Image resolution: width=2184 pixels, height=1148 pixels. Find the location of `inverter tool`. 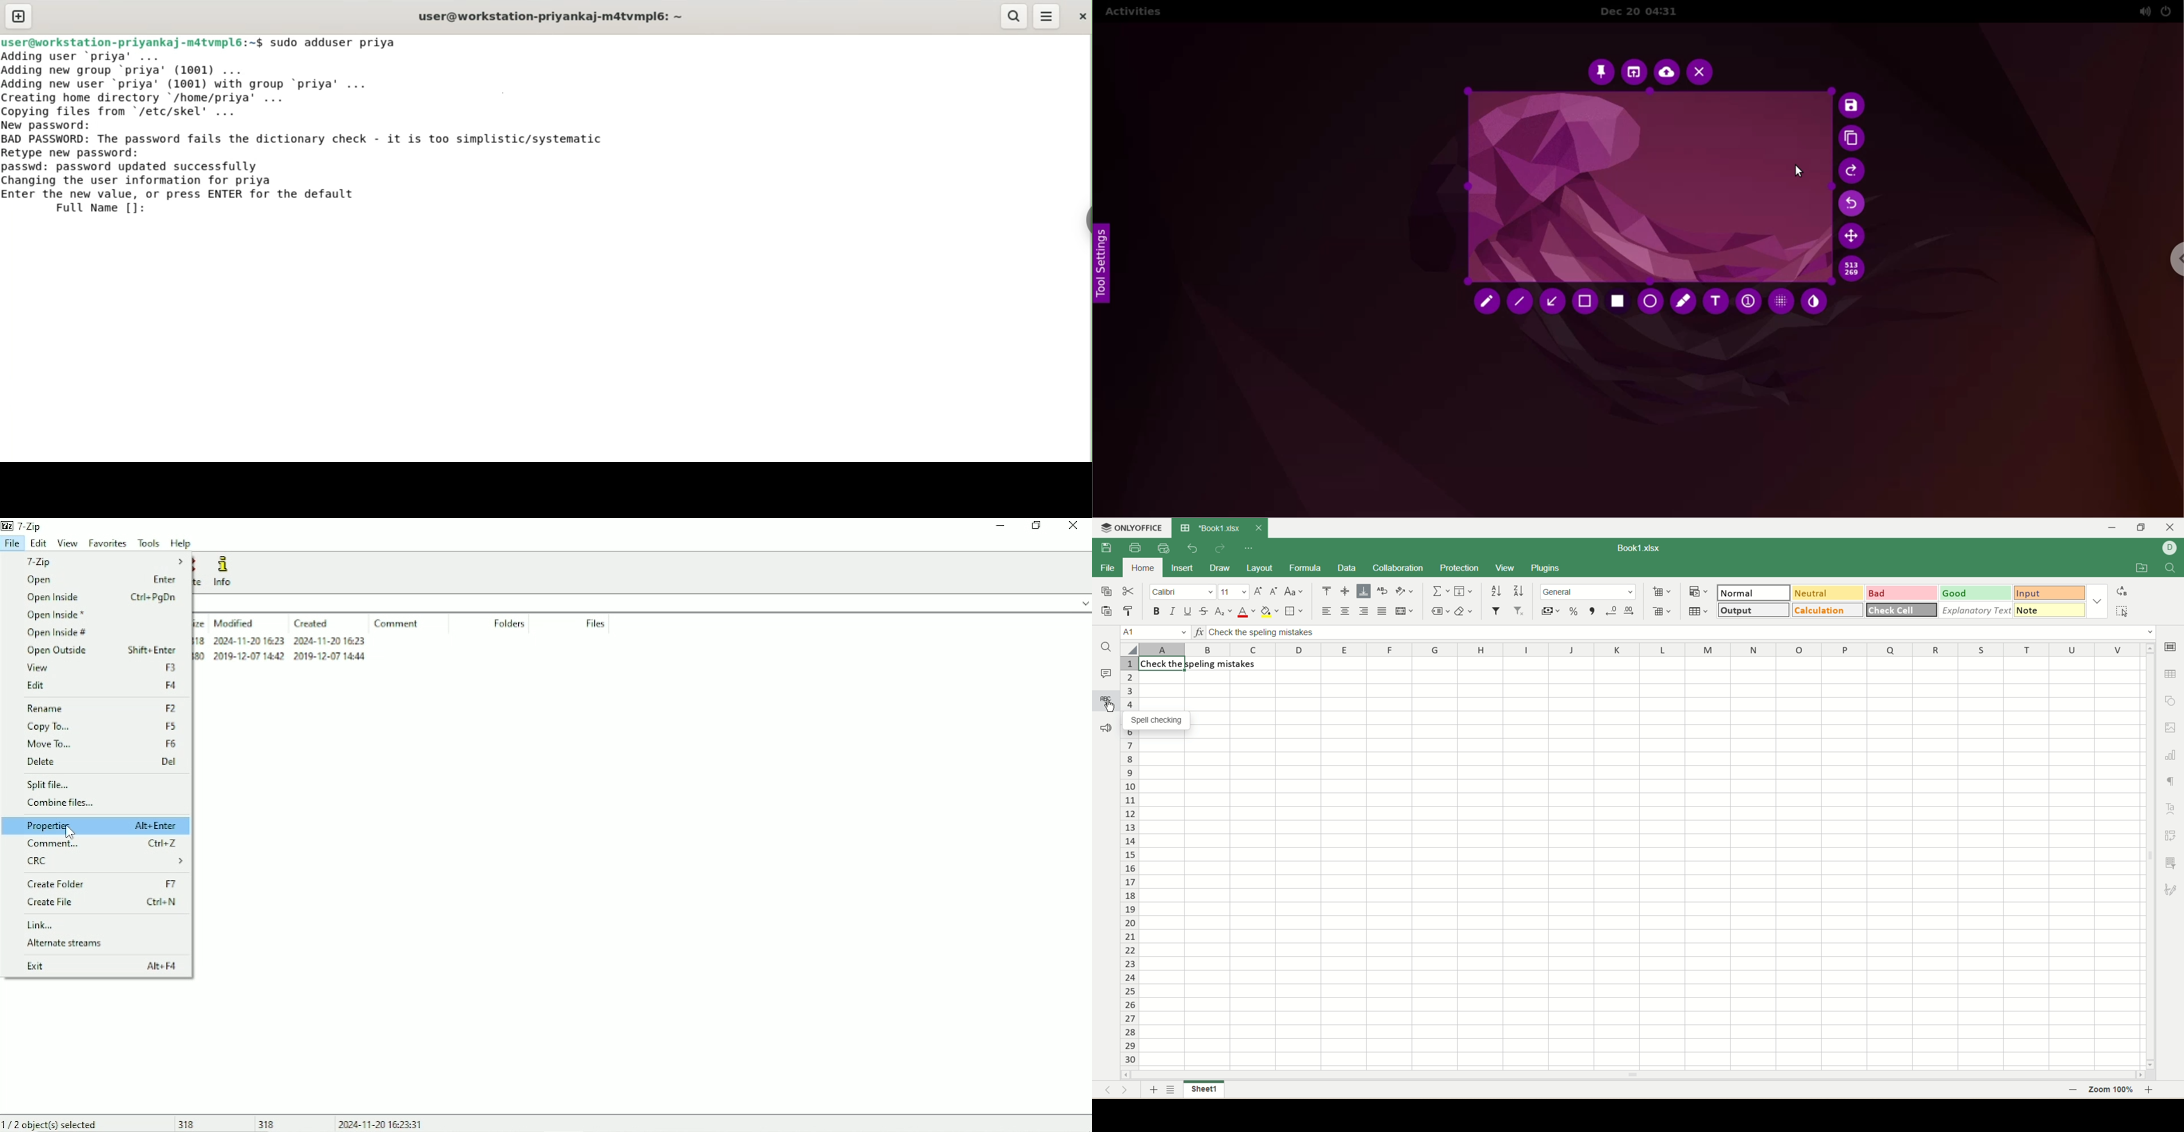

inverter tool is located at coordinates (1814, 301).